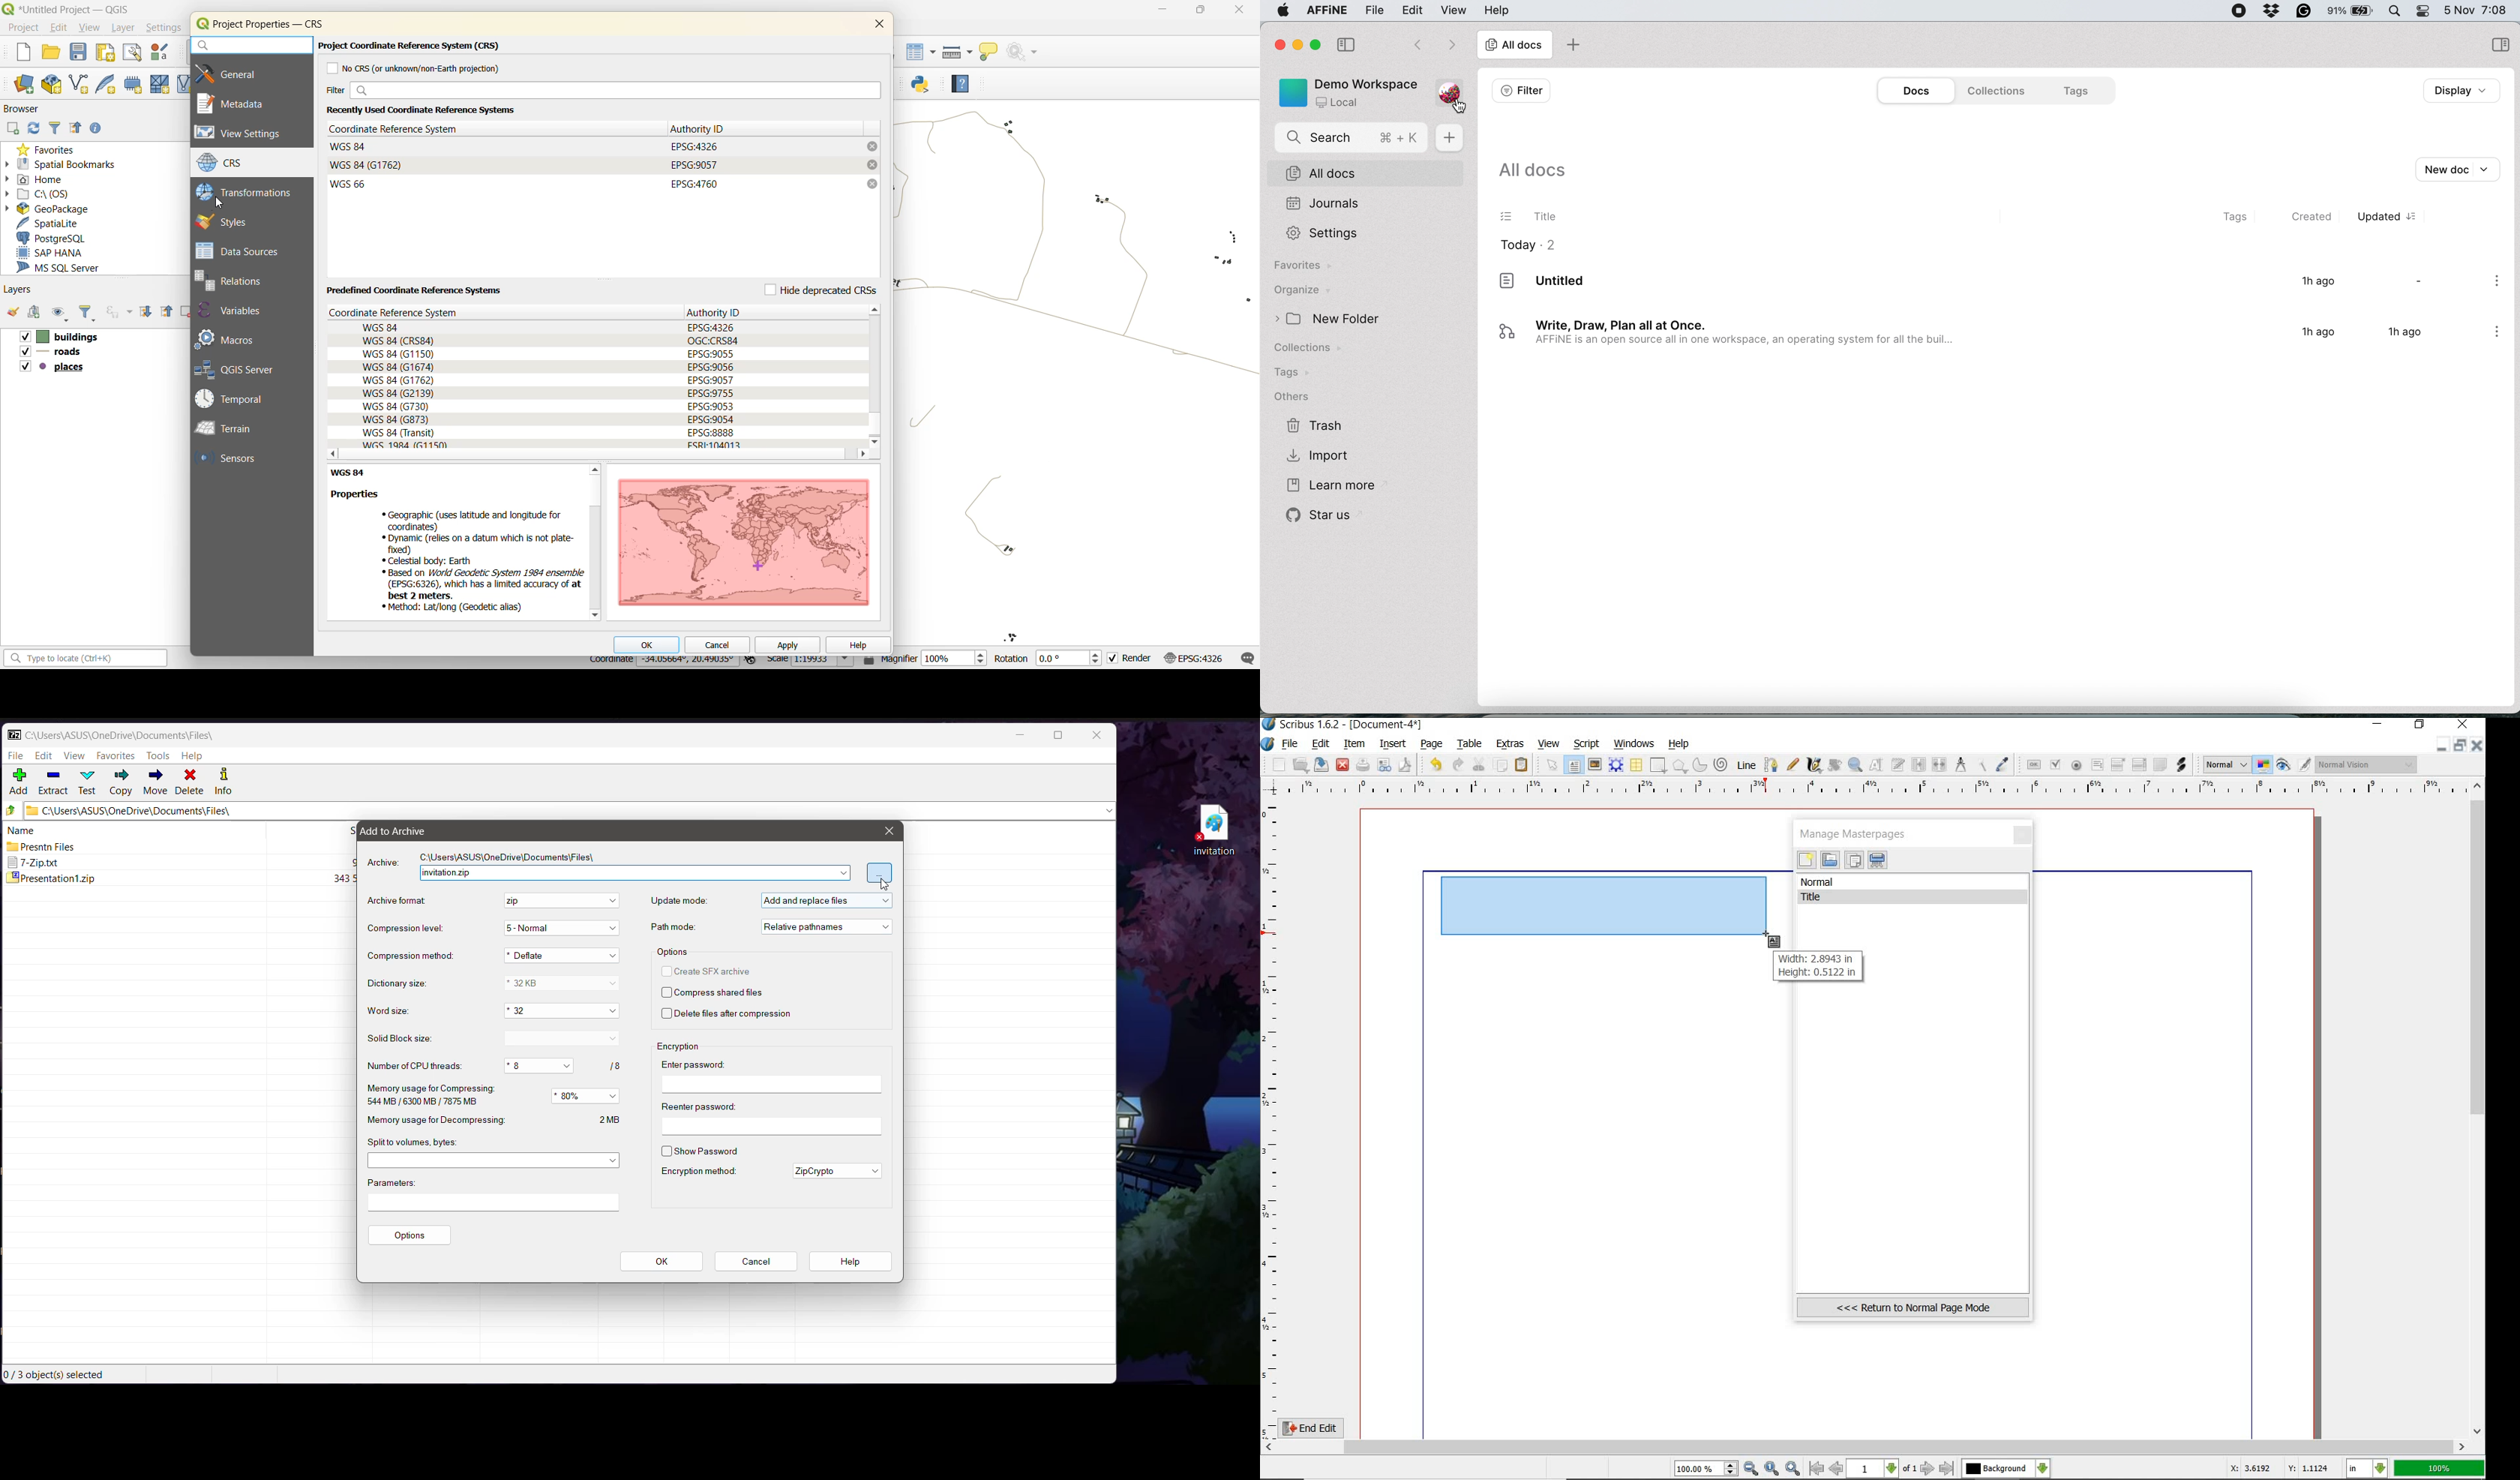  I want to click on zoom in or zoom out, so click(1856, 765).